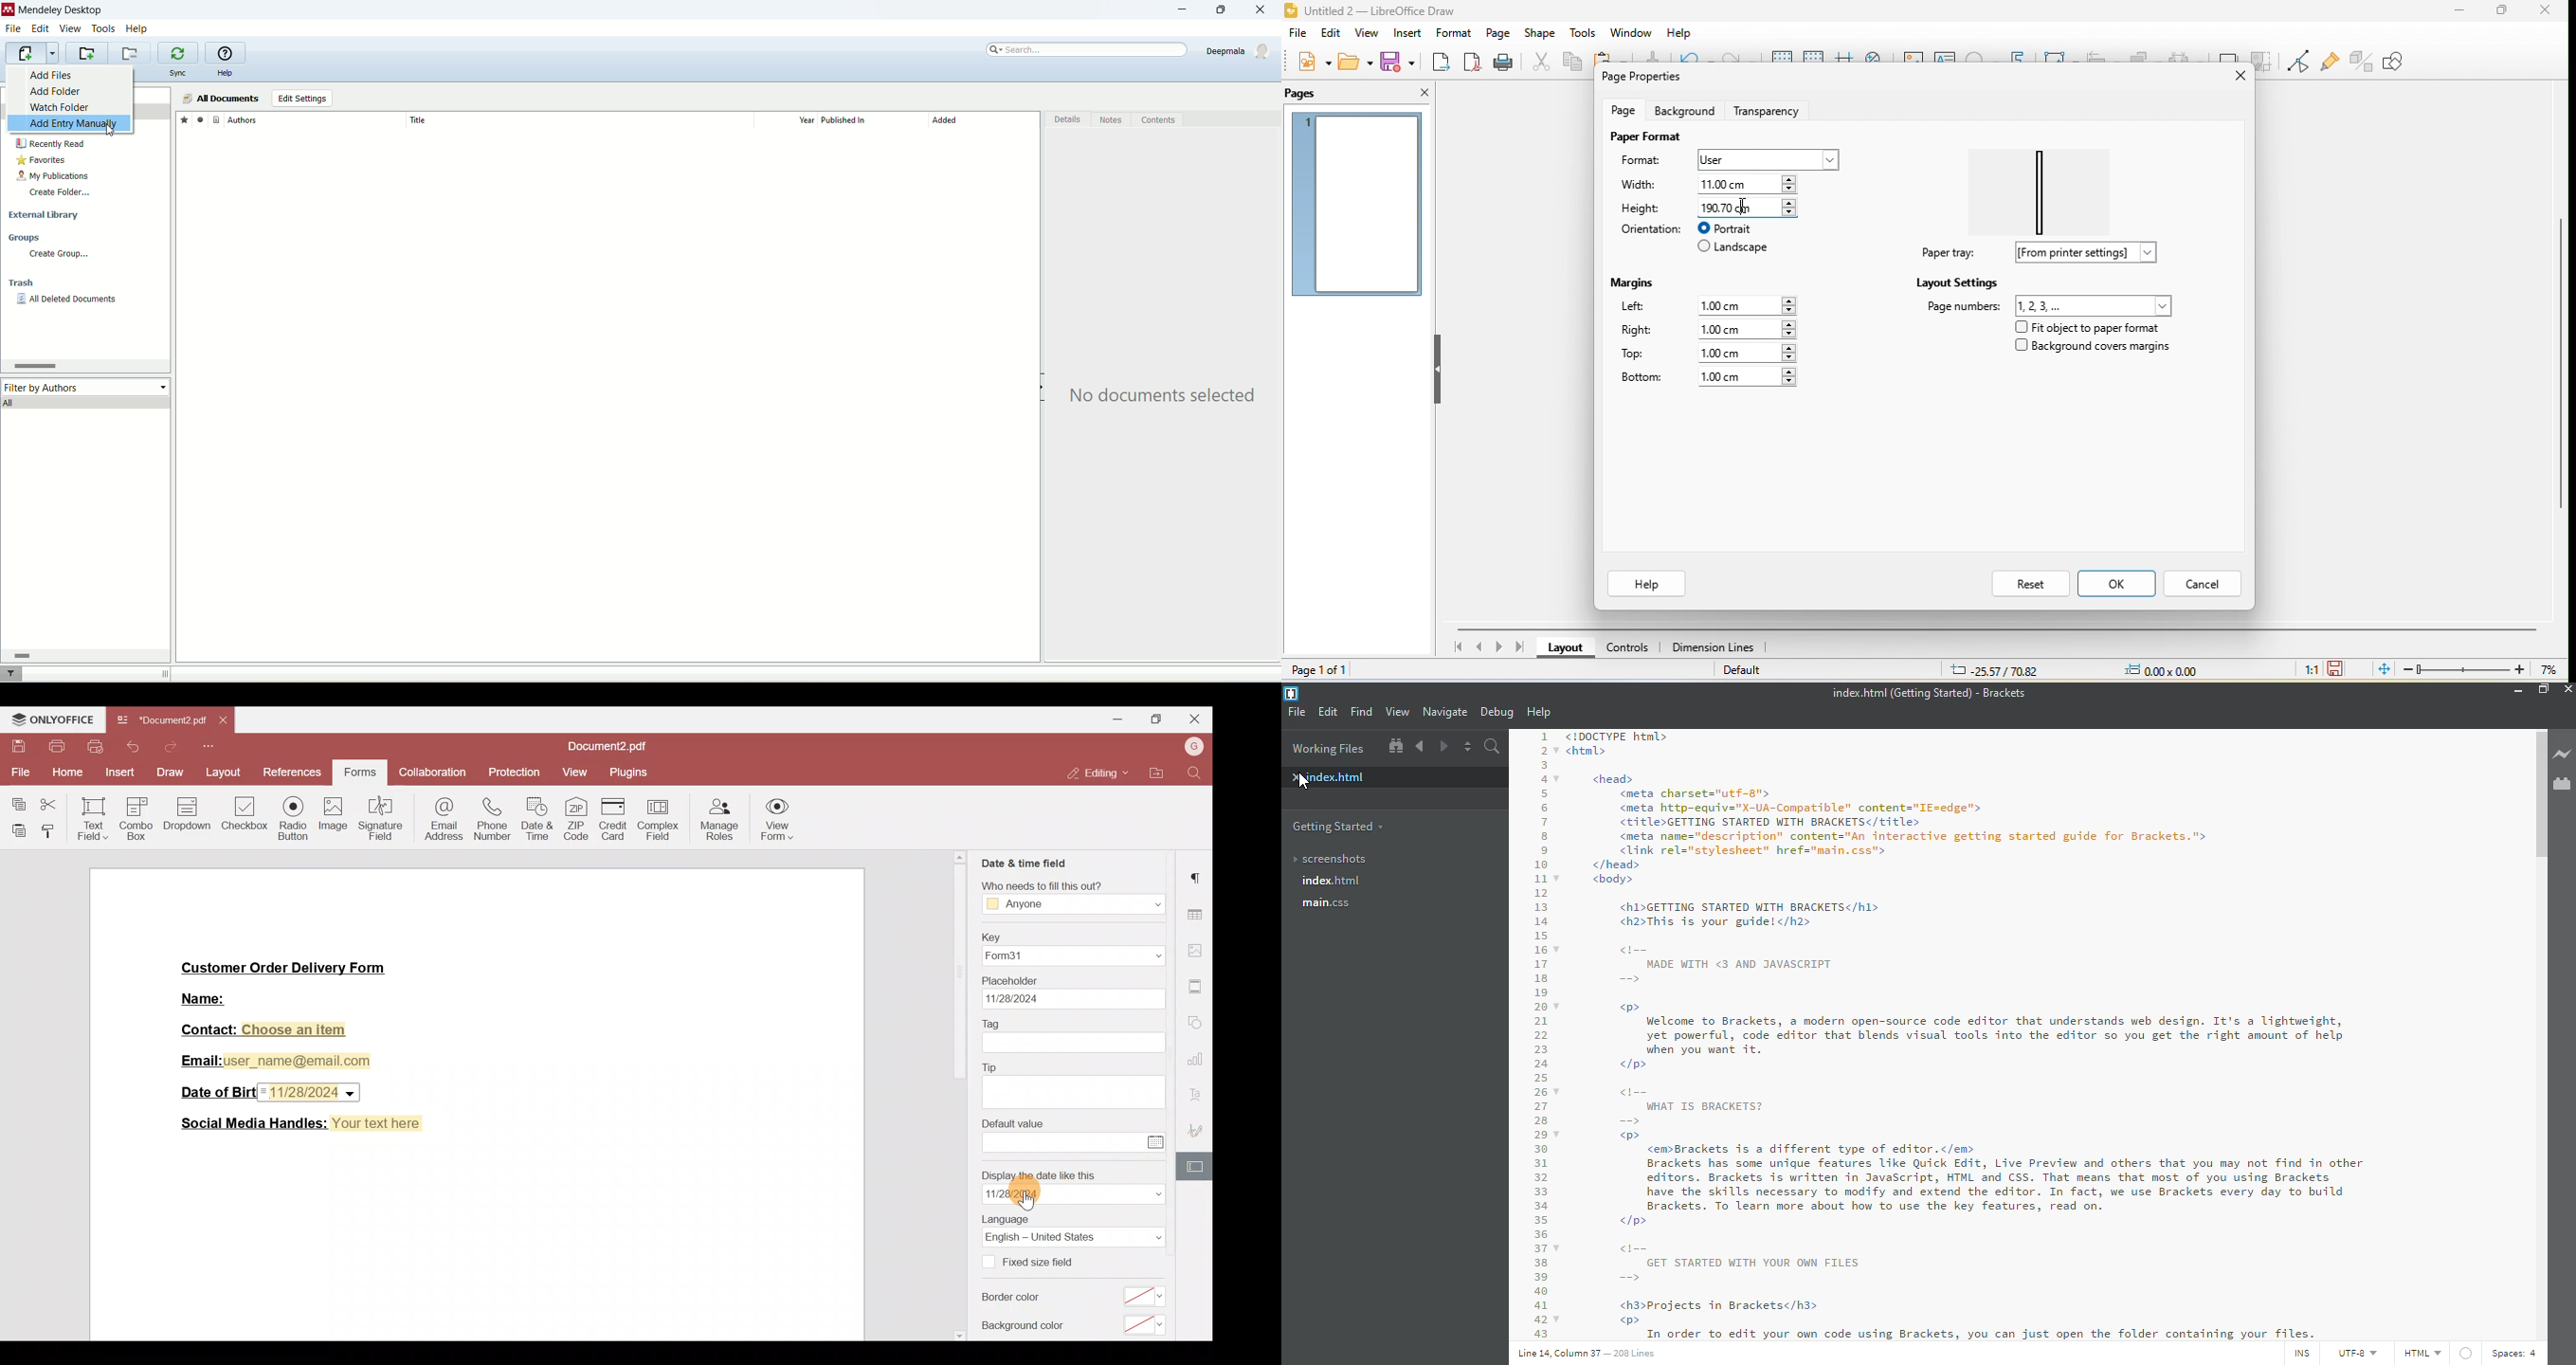 The image size is (2576, 1372). Describe the element at coordinates (138, 28) in the screenshot. I see `help` at that location.